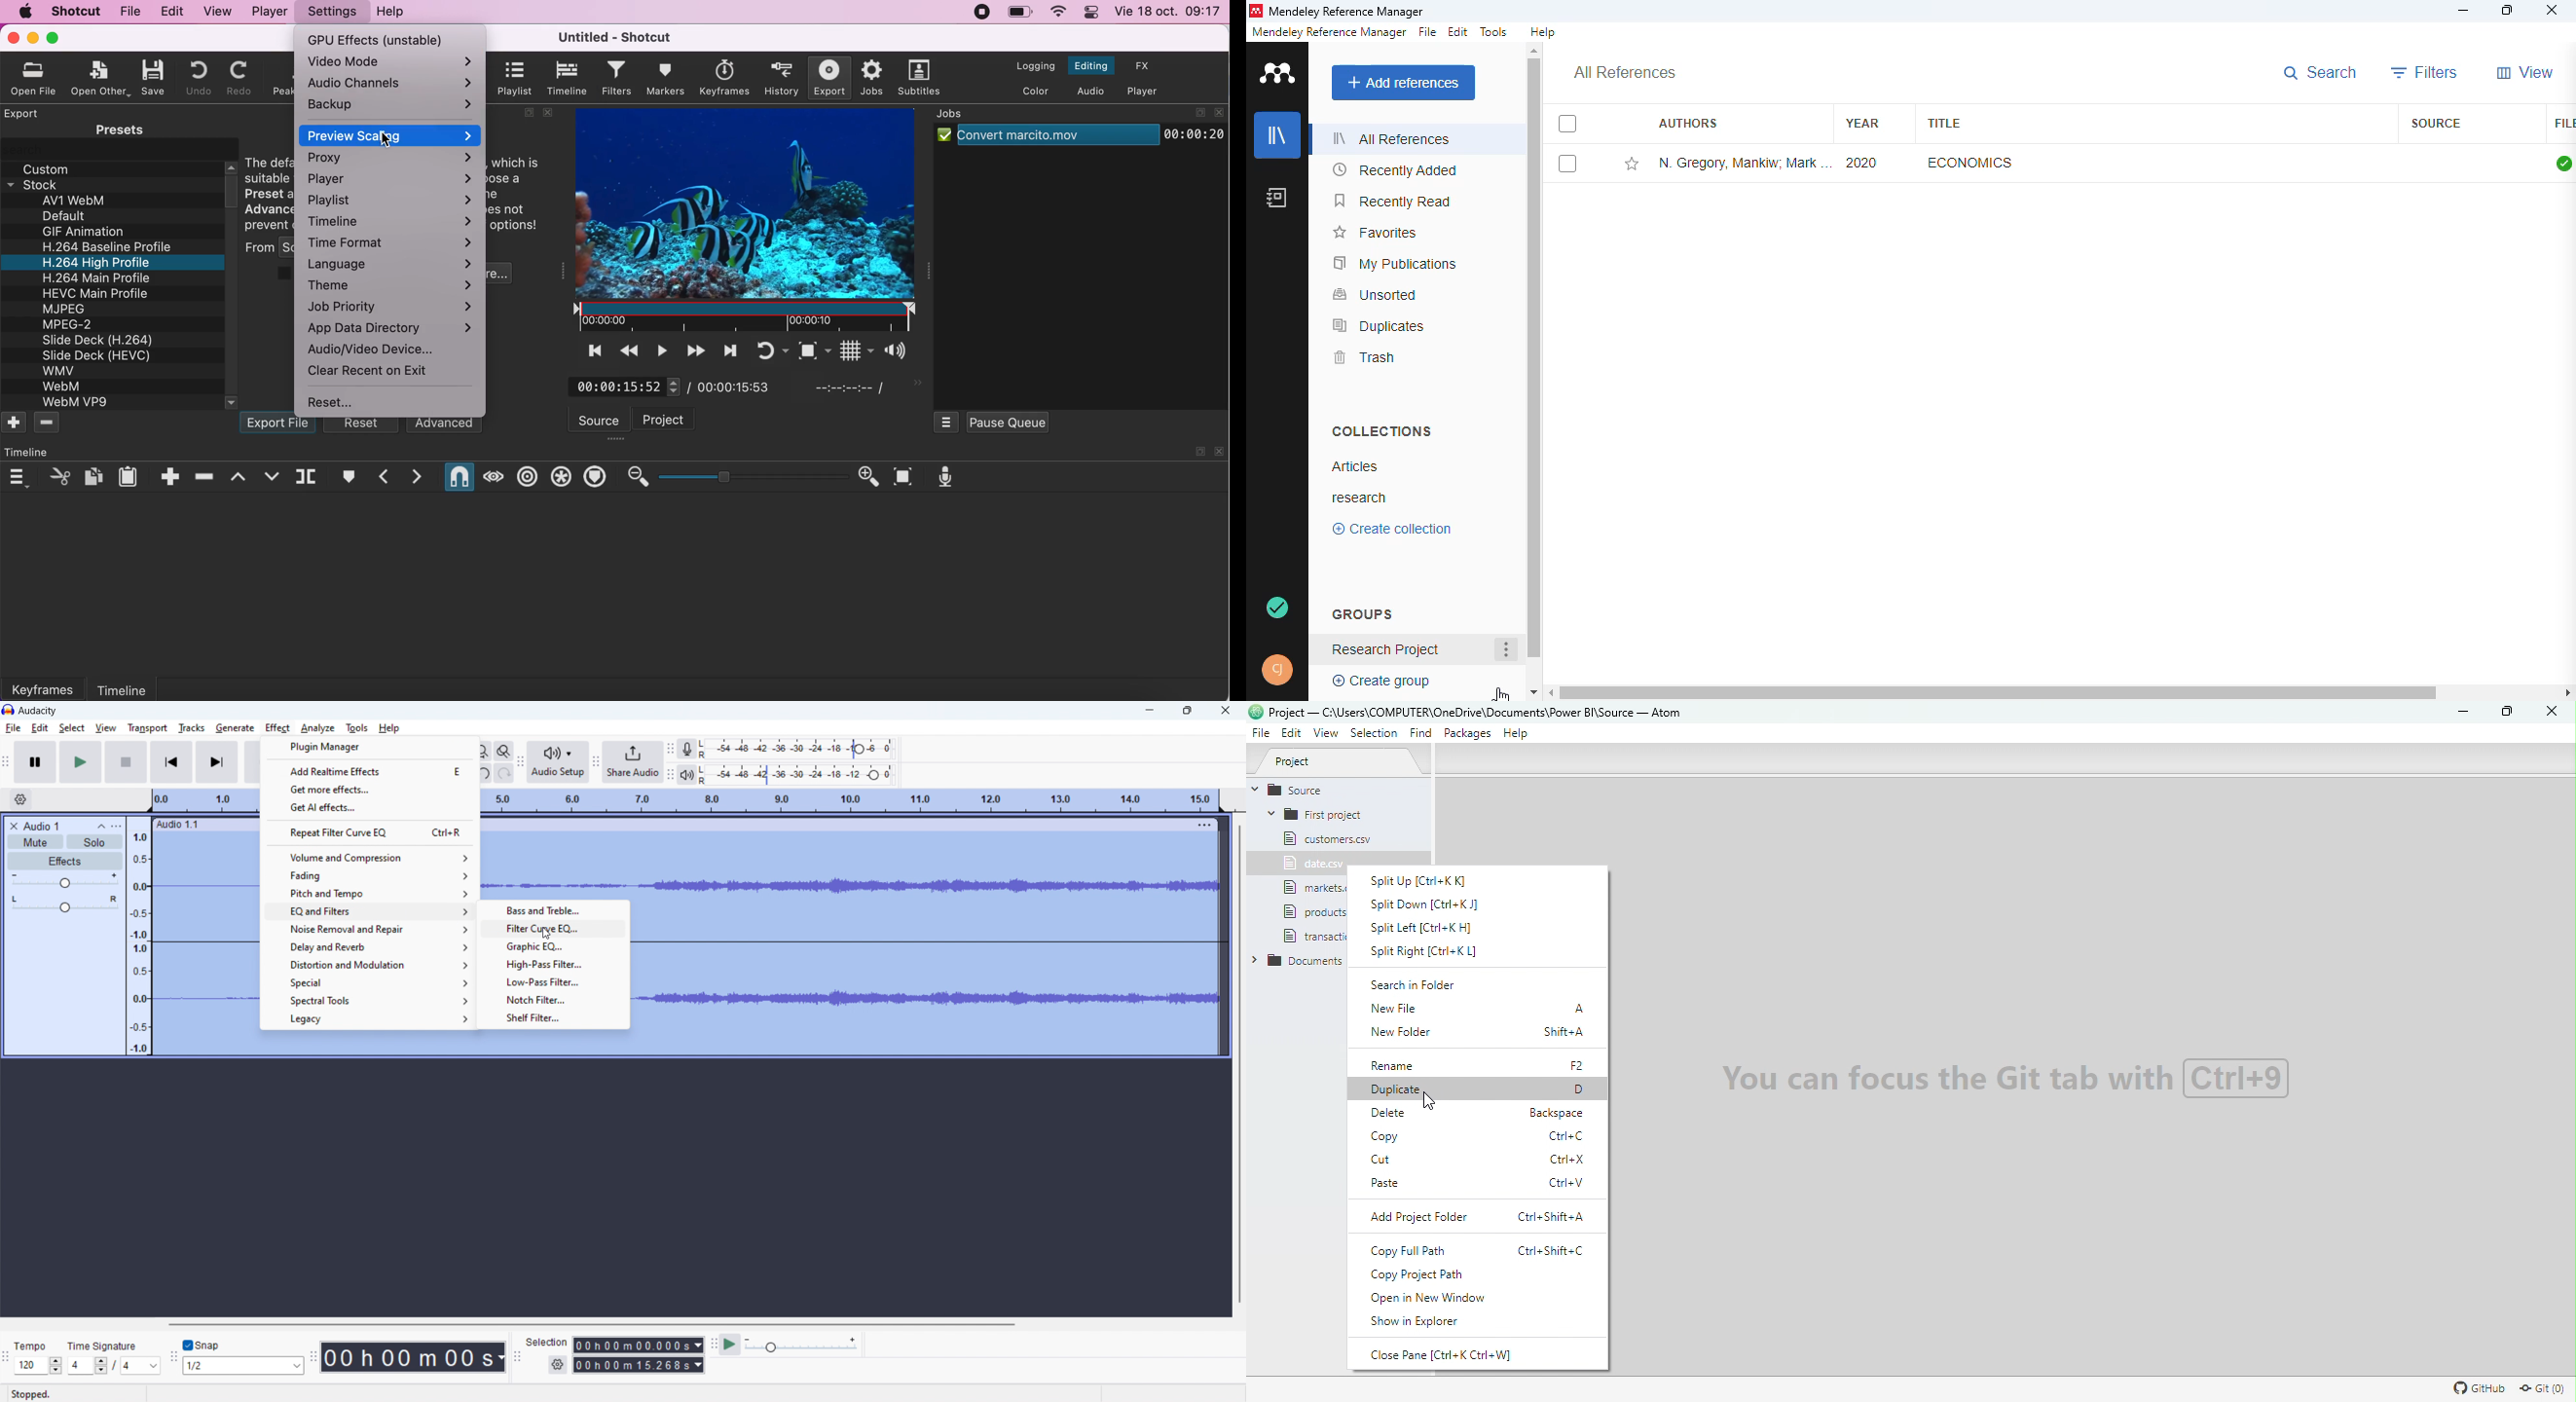 This screenshot has width=2576, height=1428. Describe the element at coordinates (140, 935) in the screenshot. I see `amplitude` at that location.